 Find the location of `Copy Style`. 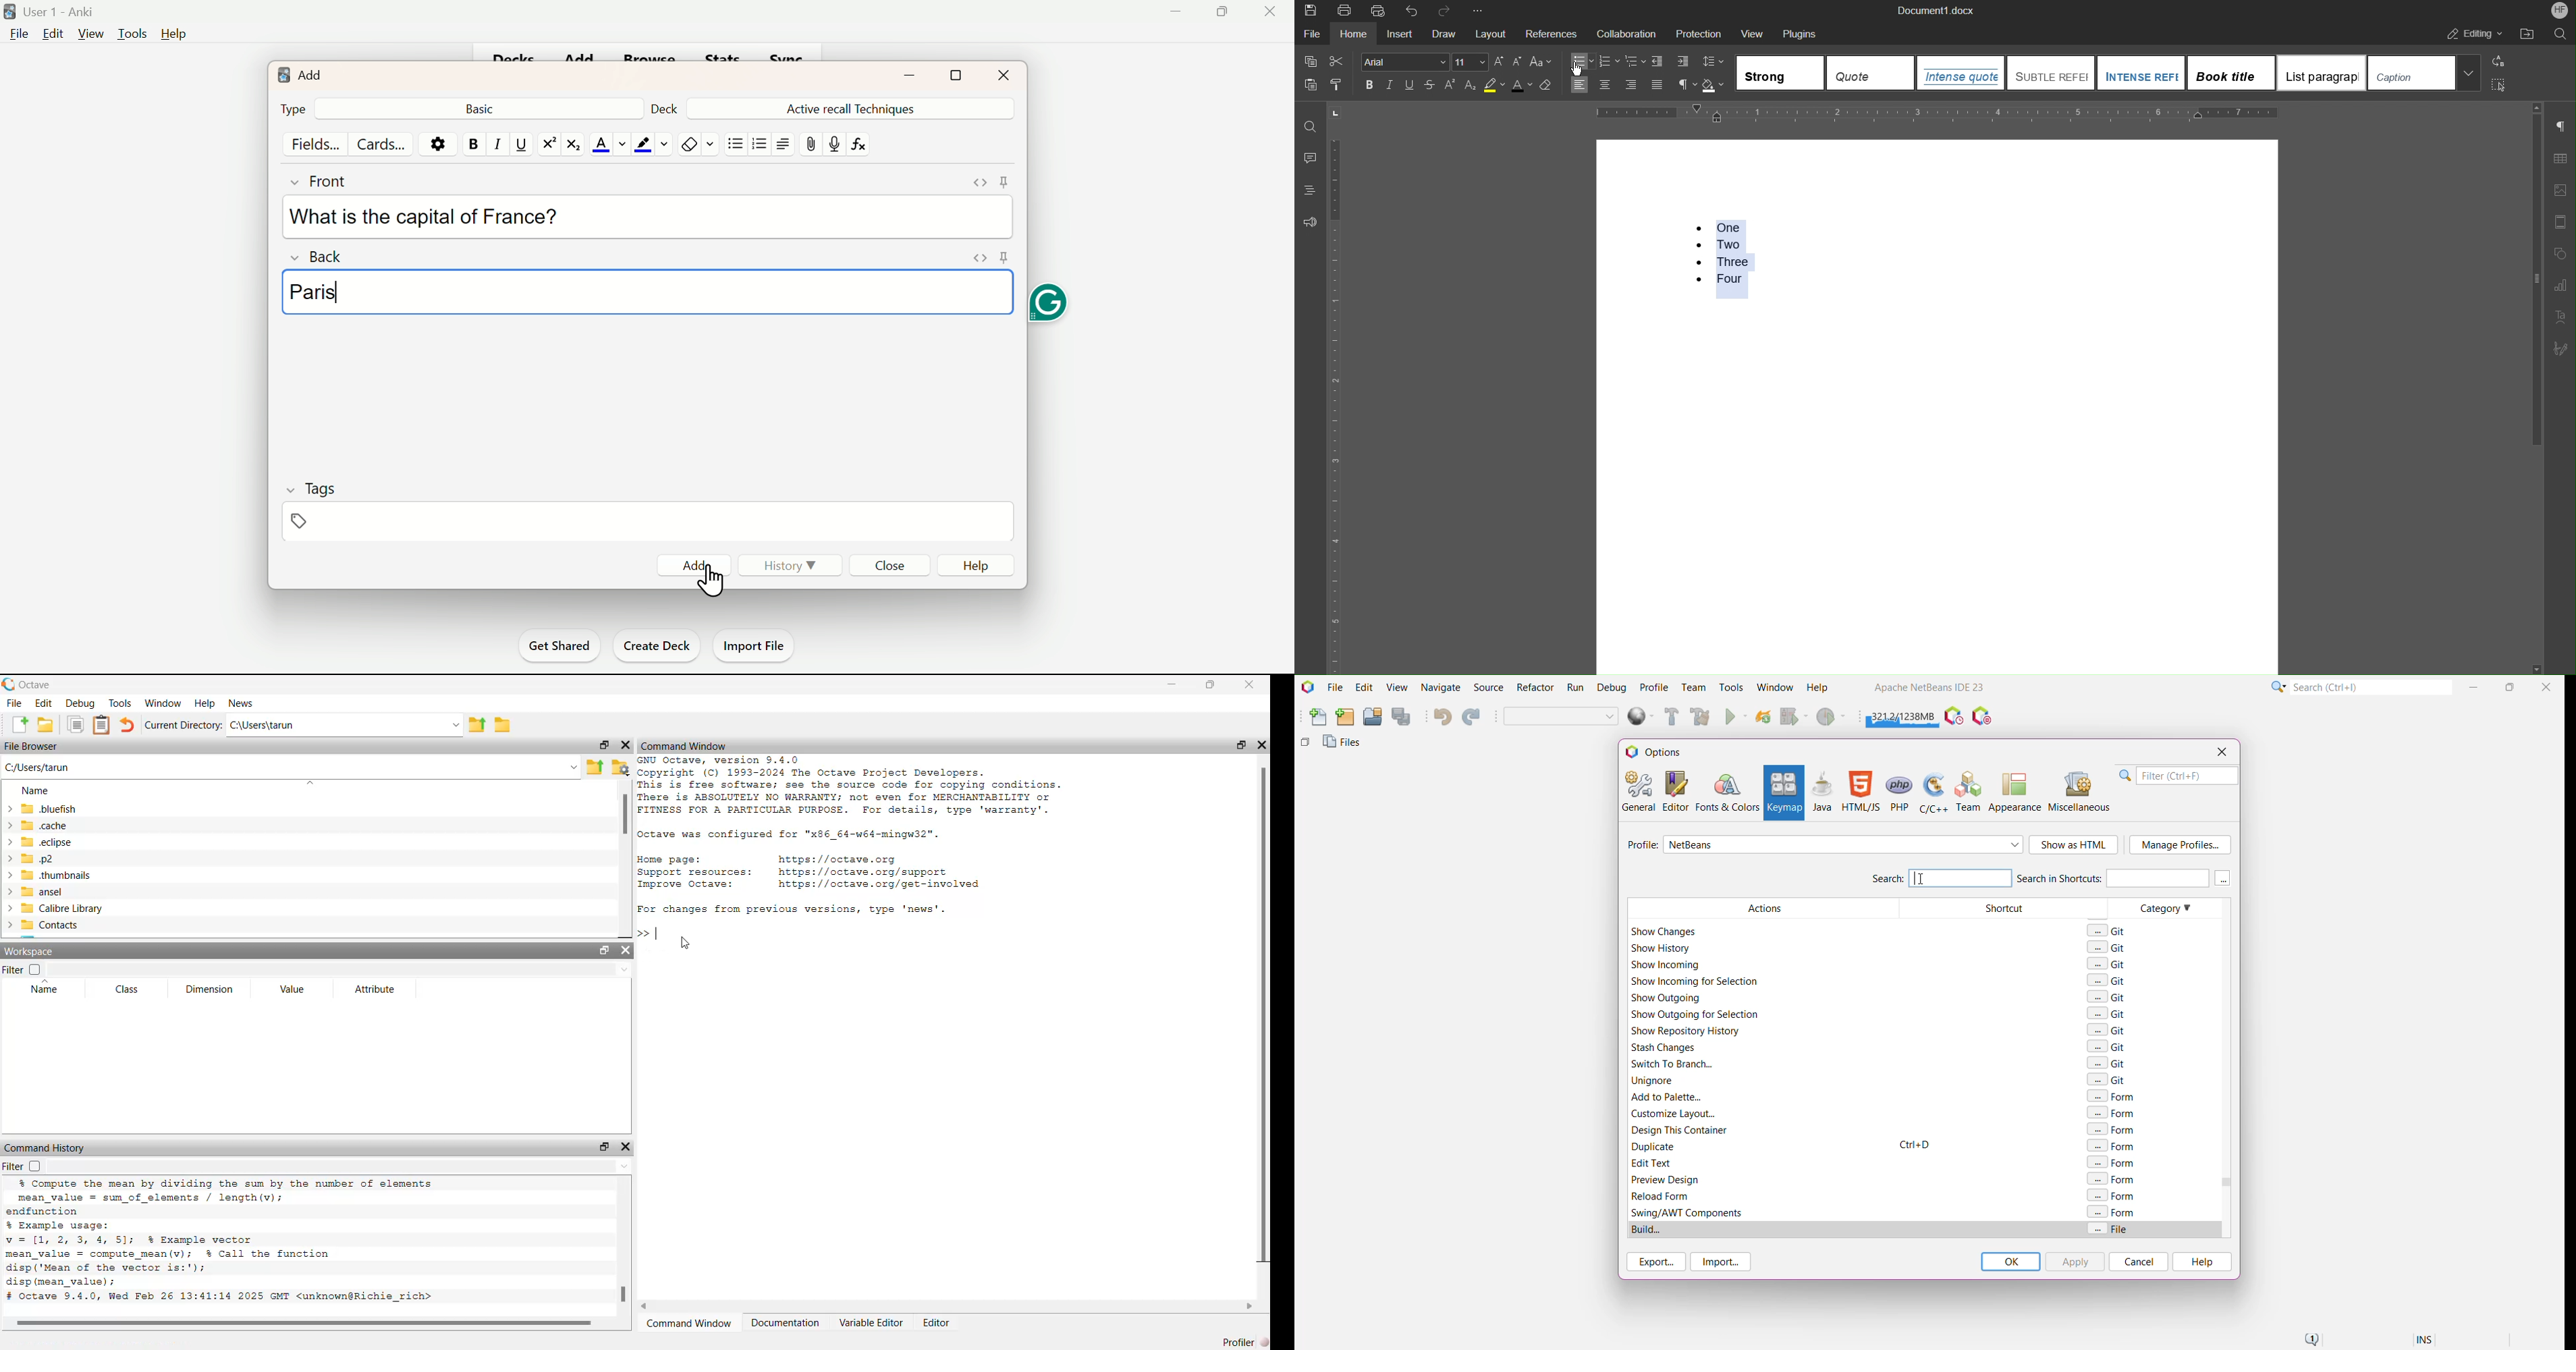

Copy Style is located at coordinates (1339, 85).